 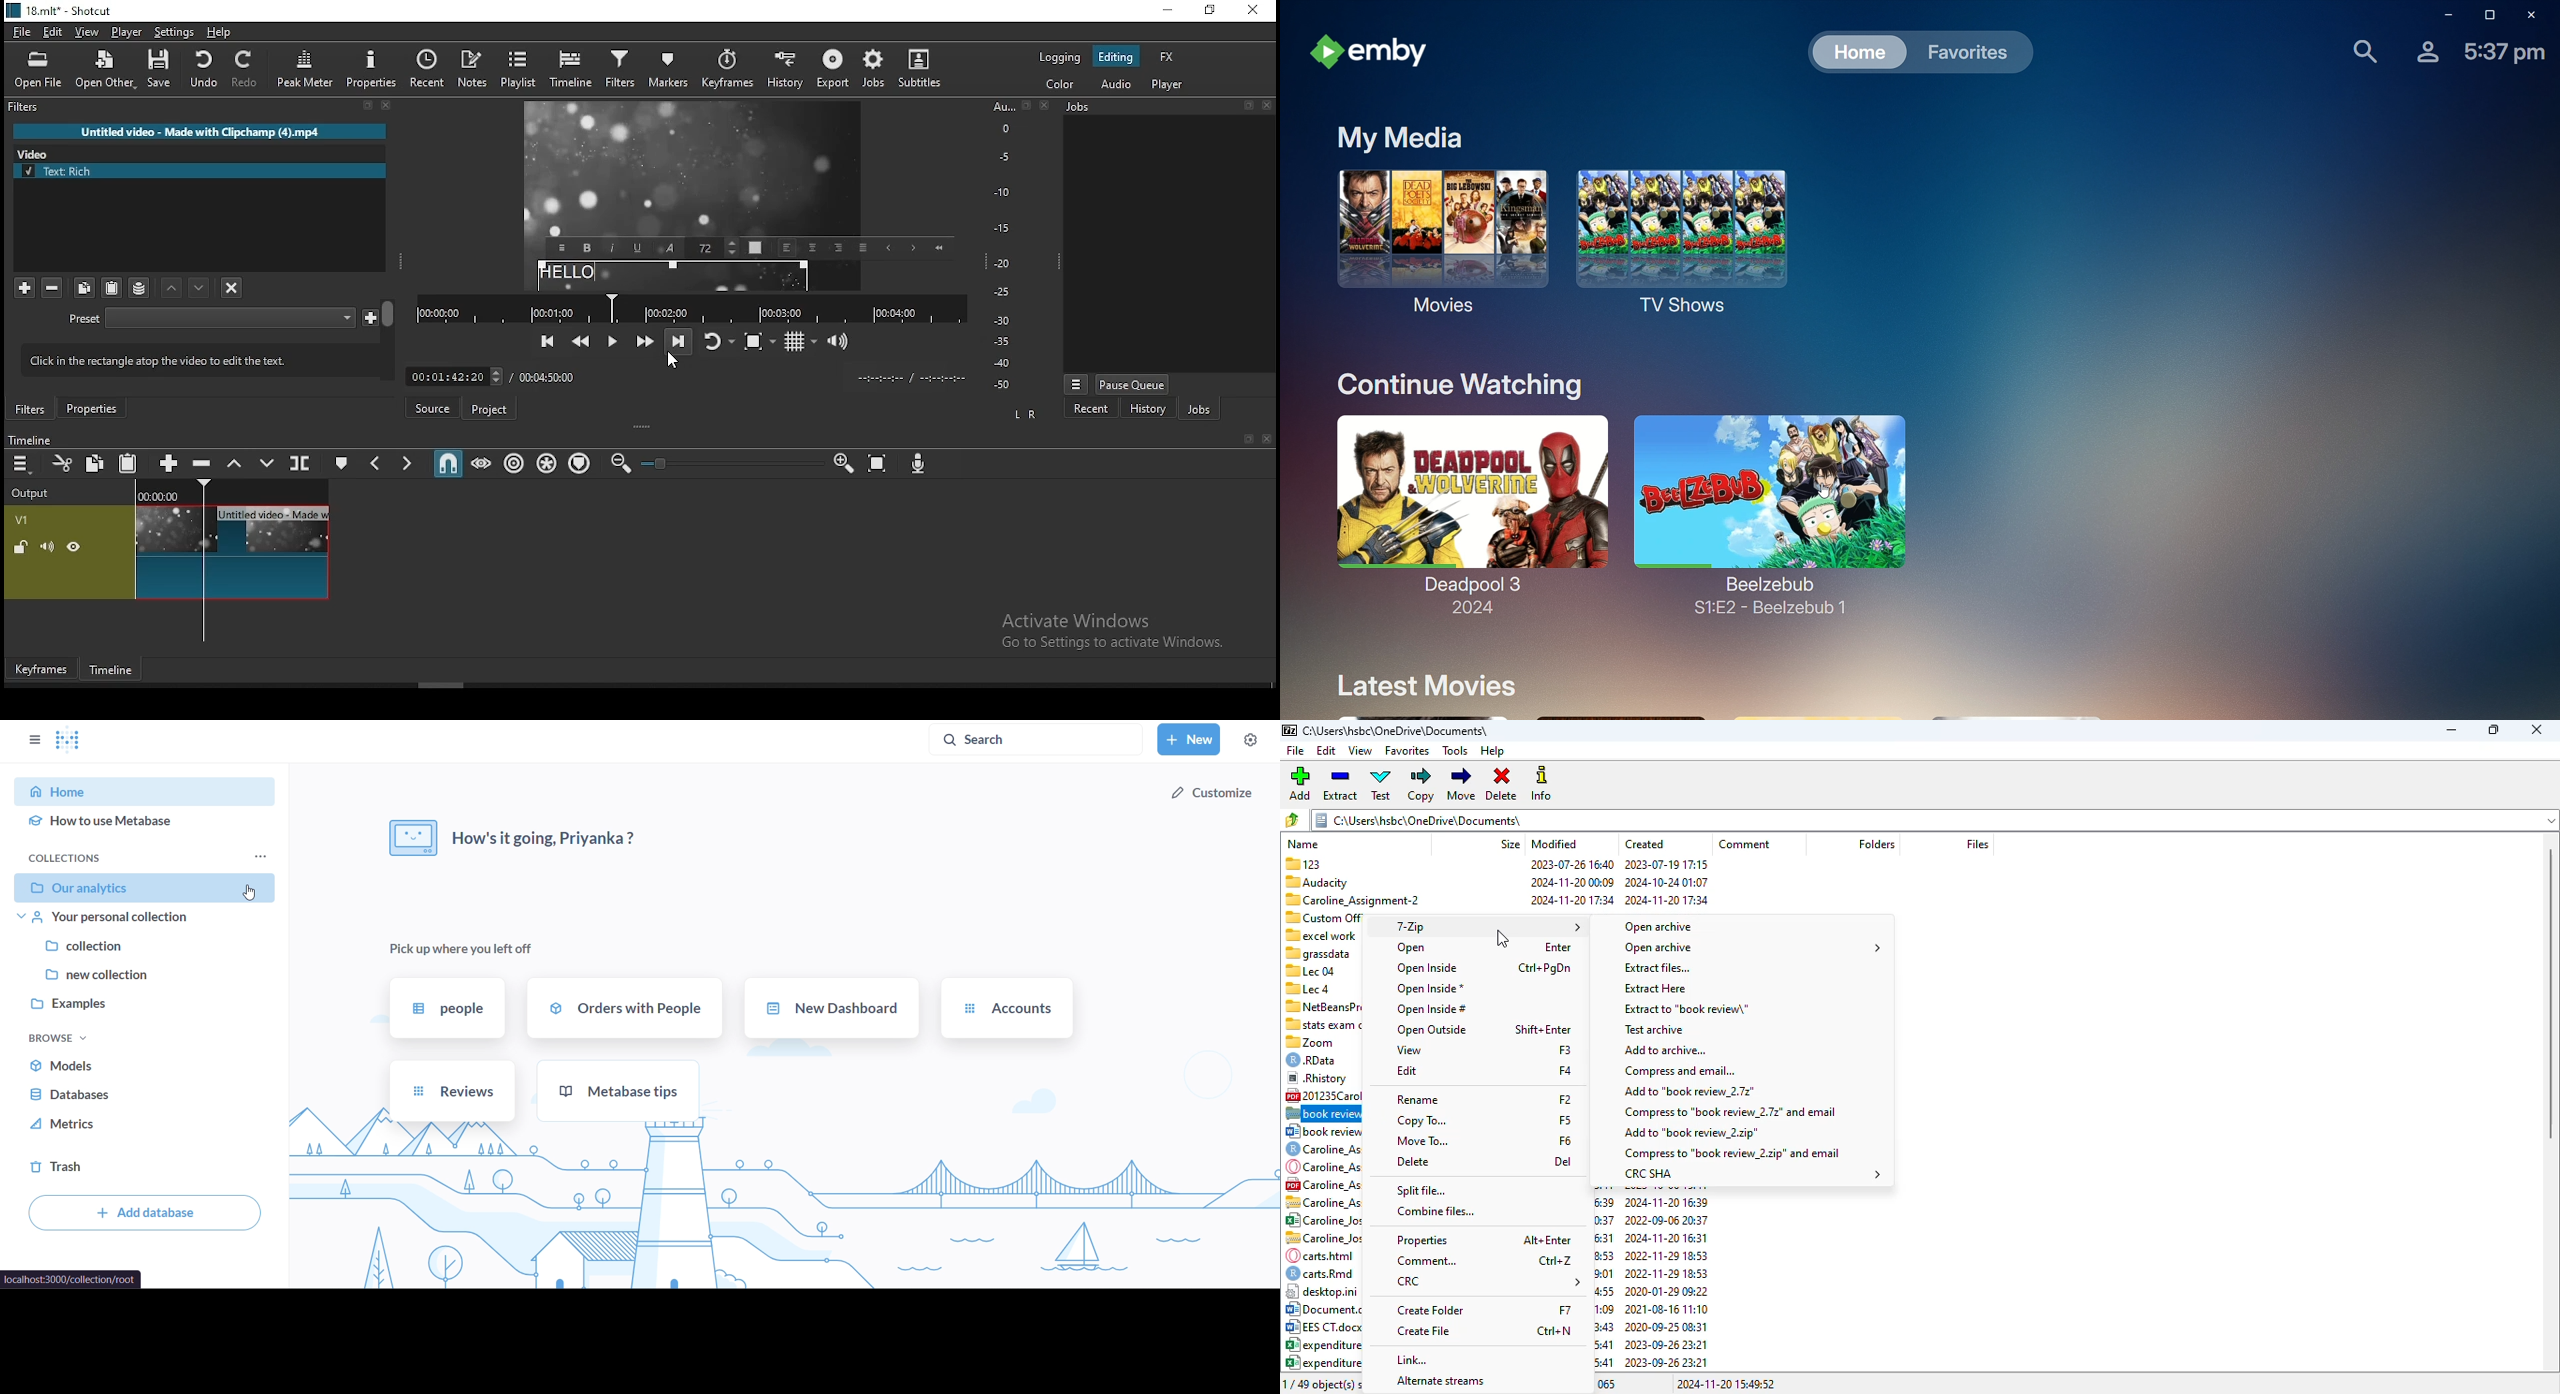 What do you see at coordinates (912, 248) in the screenshot?
I see `Next` at bounding box center [912, 248].